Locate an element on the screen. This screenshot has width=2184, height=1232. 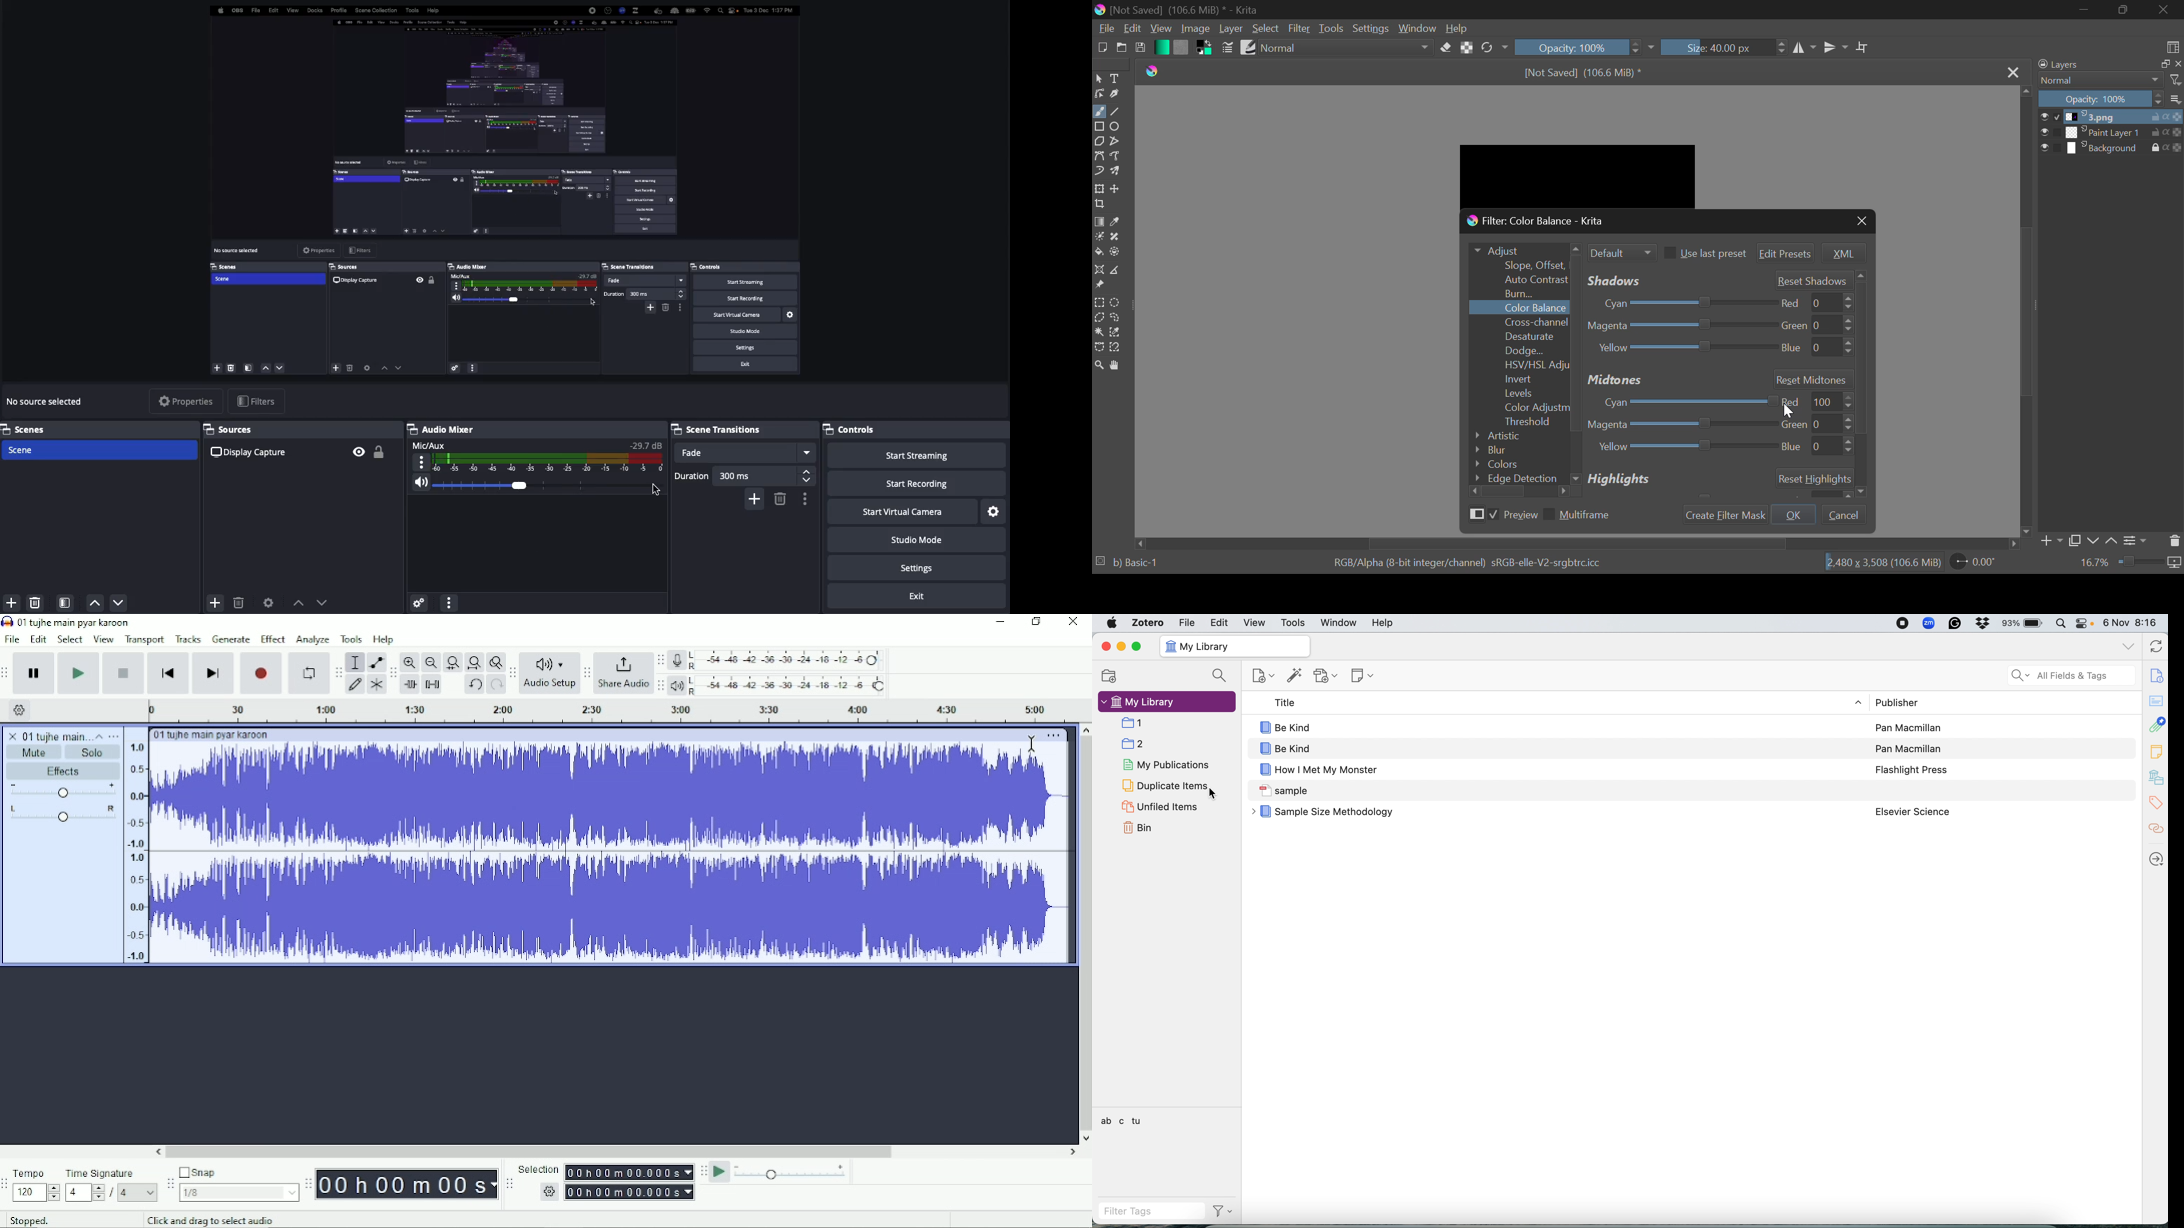
options is located at coordinates (2175, 98).